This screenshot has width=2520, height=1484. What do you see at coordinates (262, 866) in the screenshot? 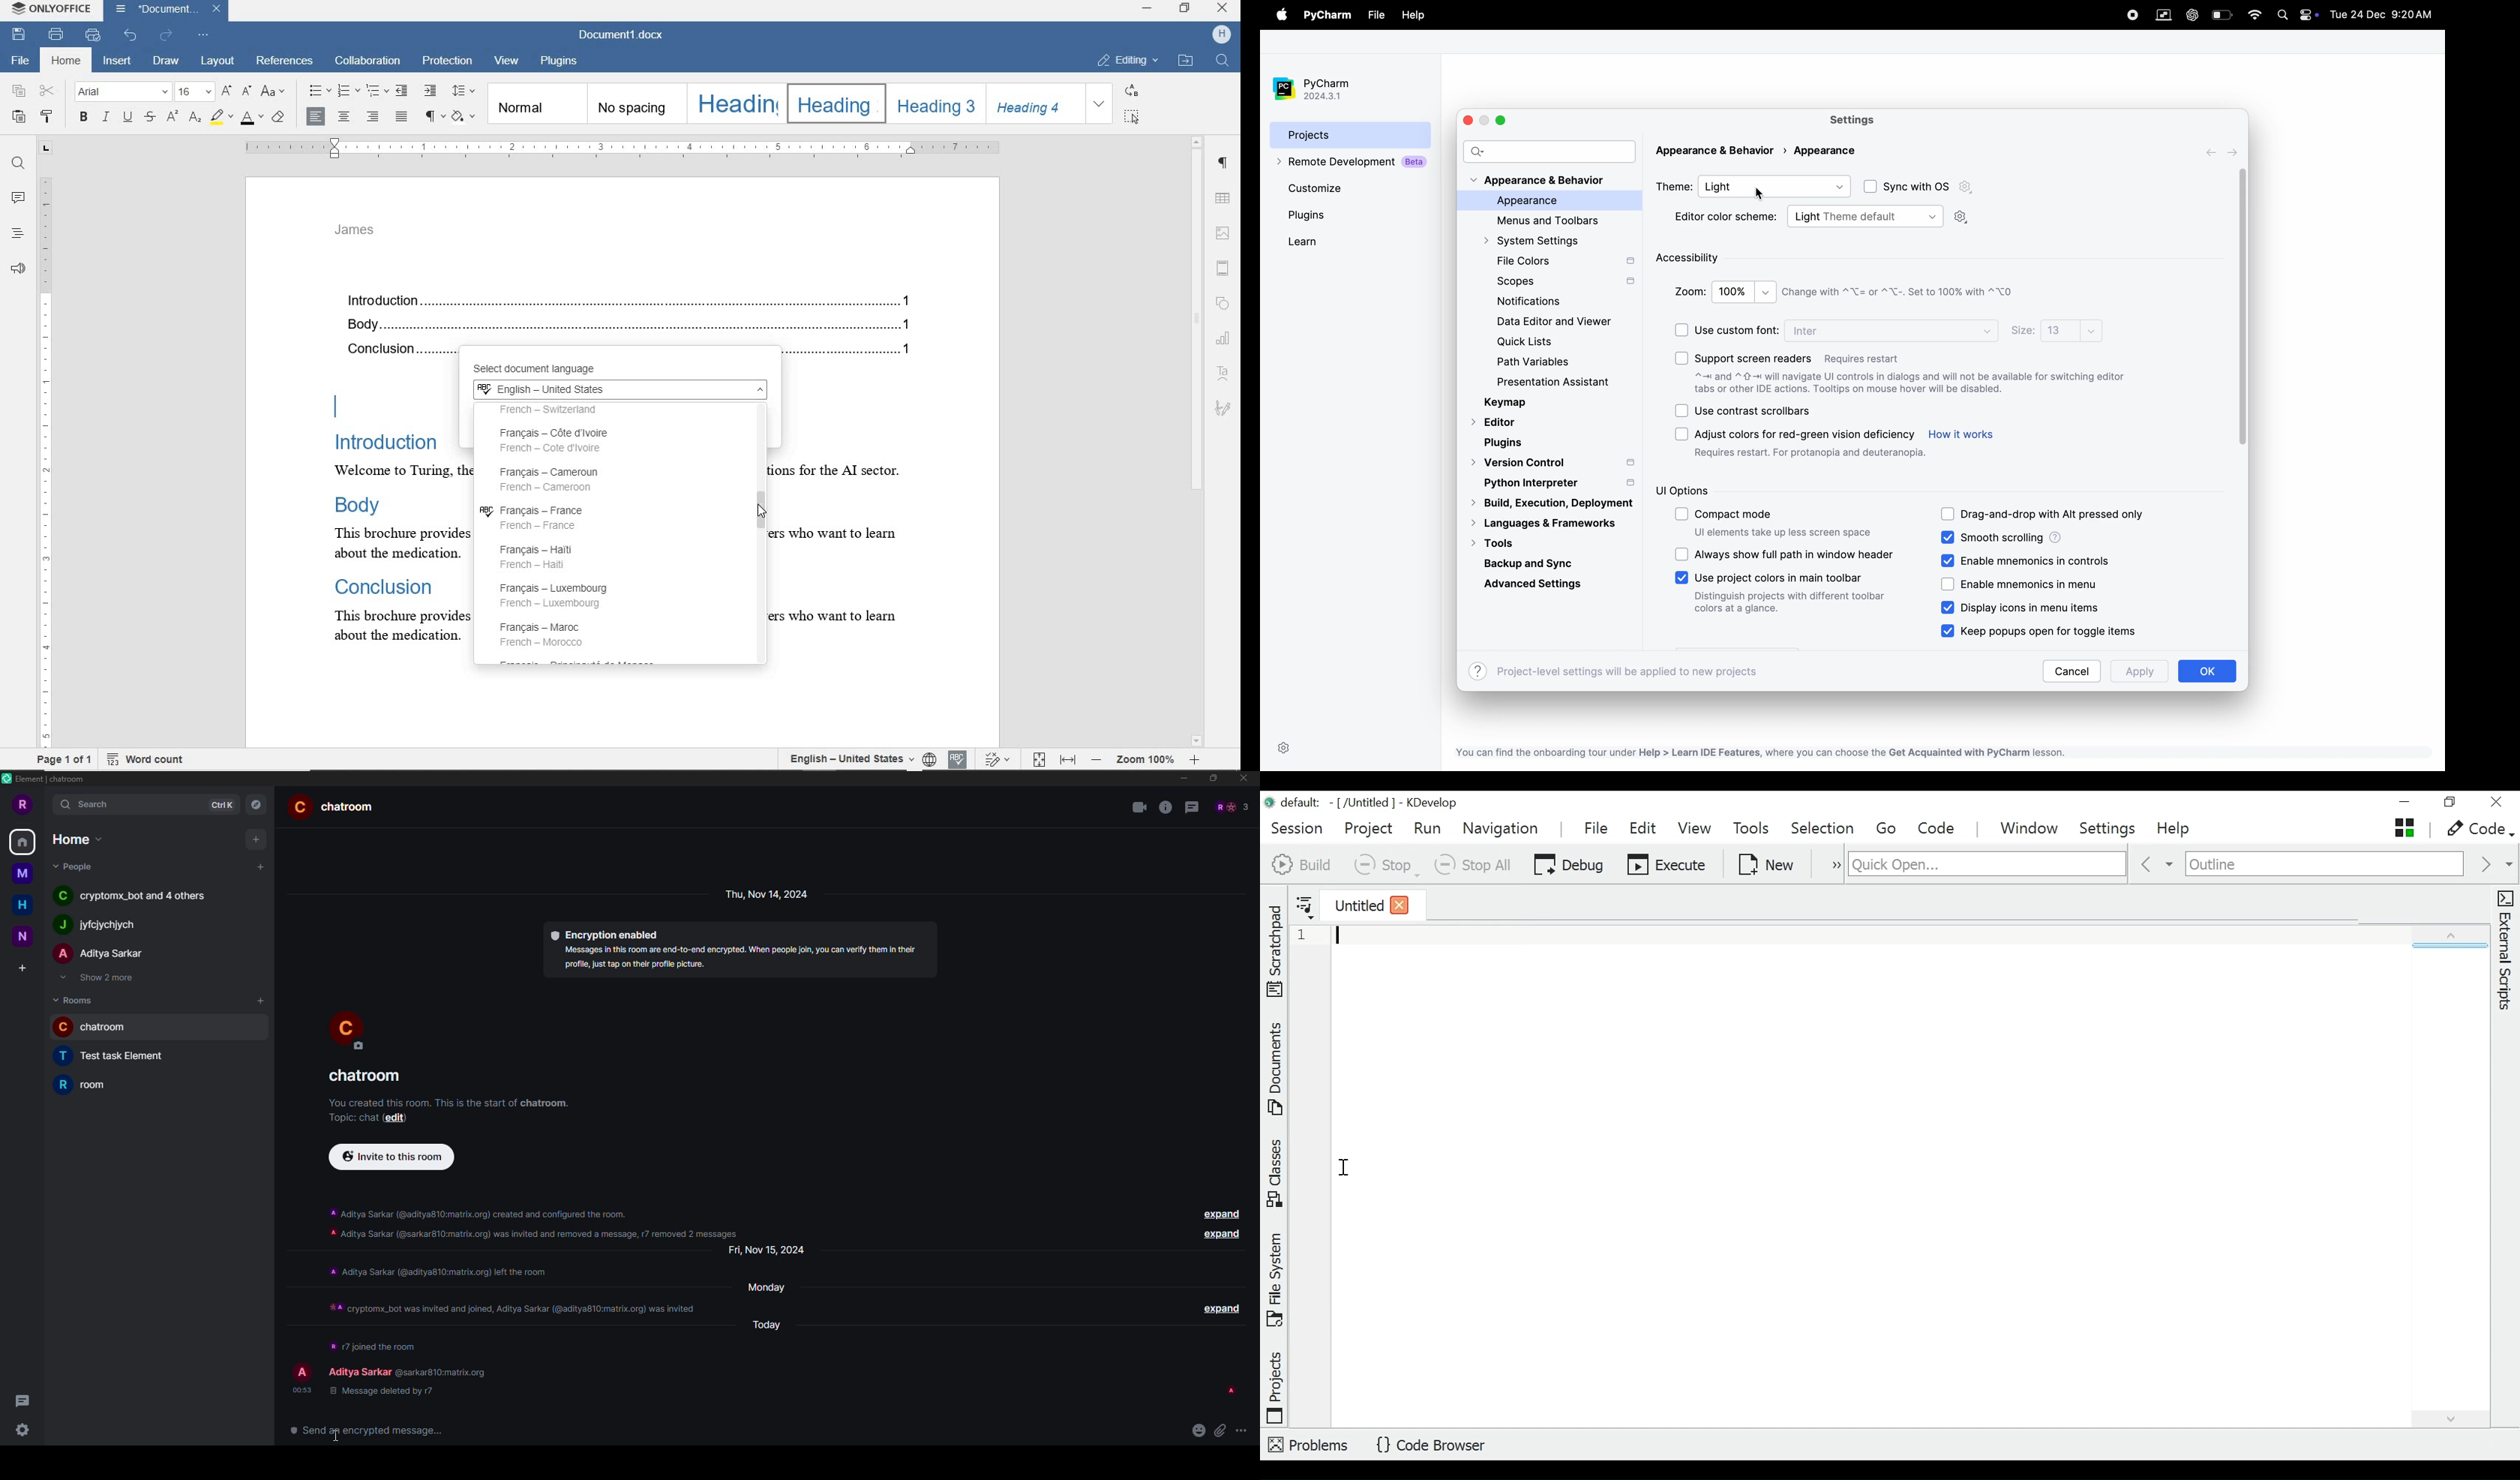
I see `add` at bounding box center [262, 866].